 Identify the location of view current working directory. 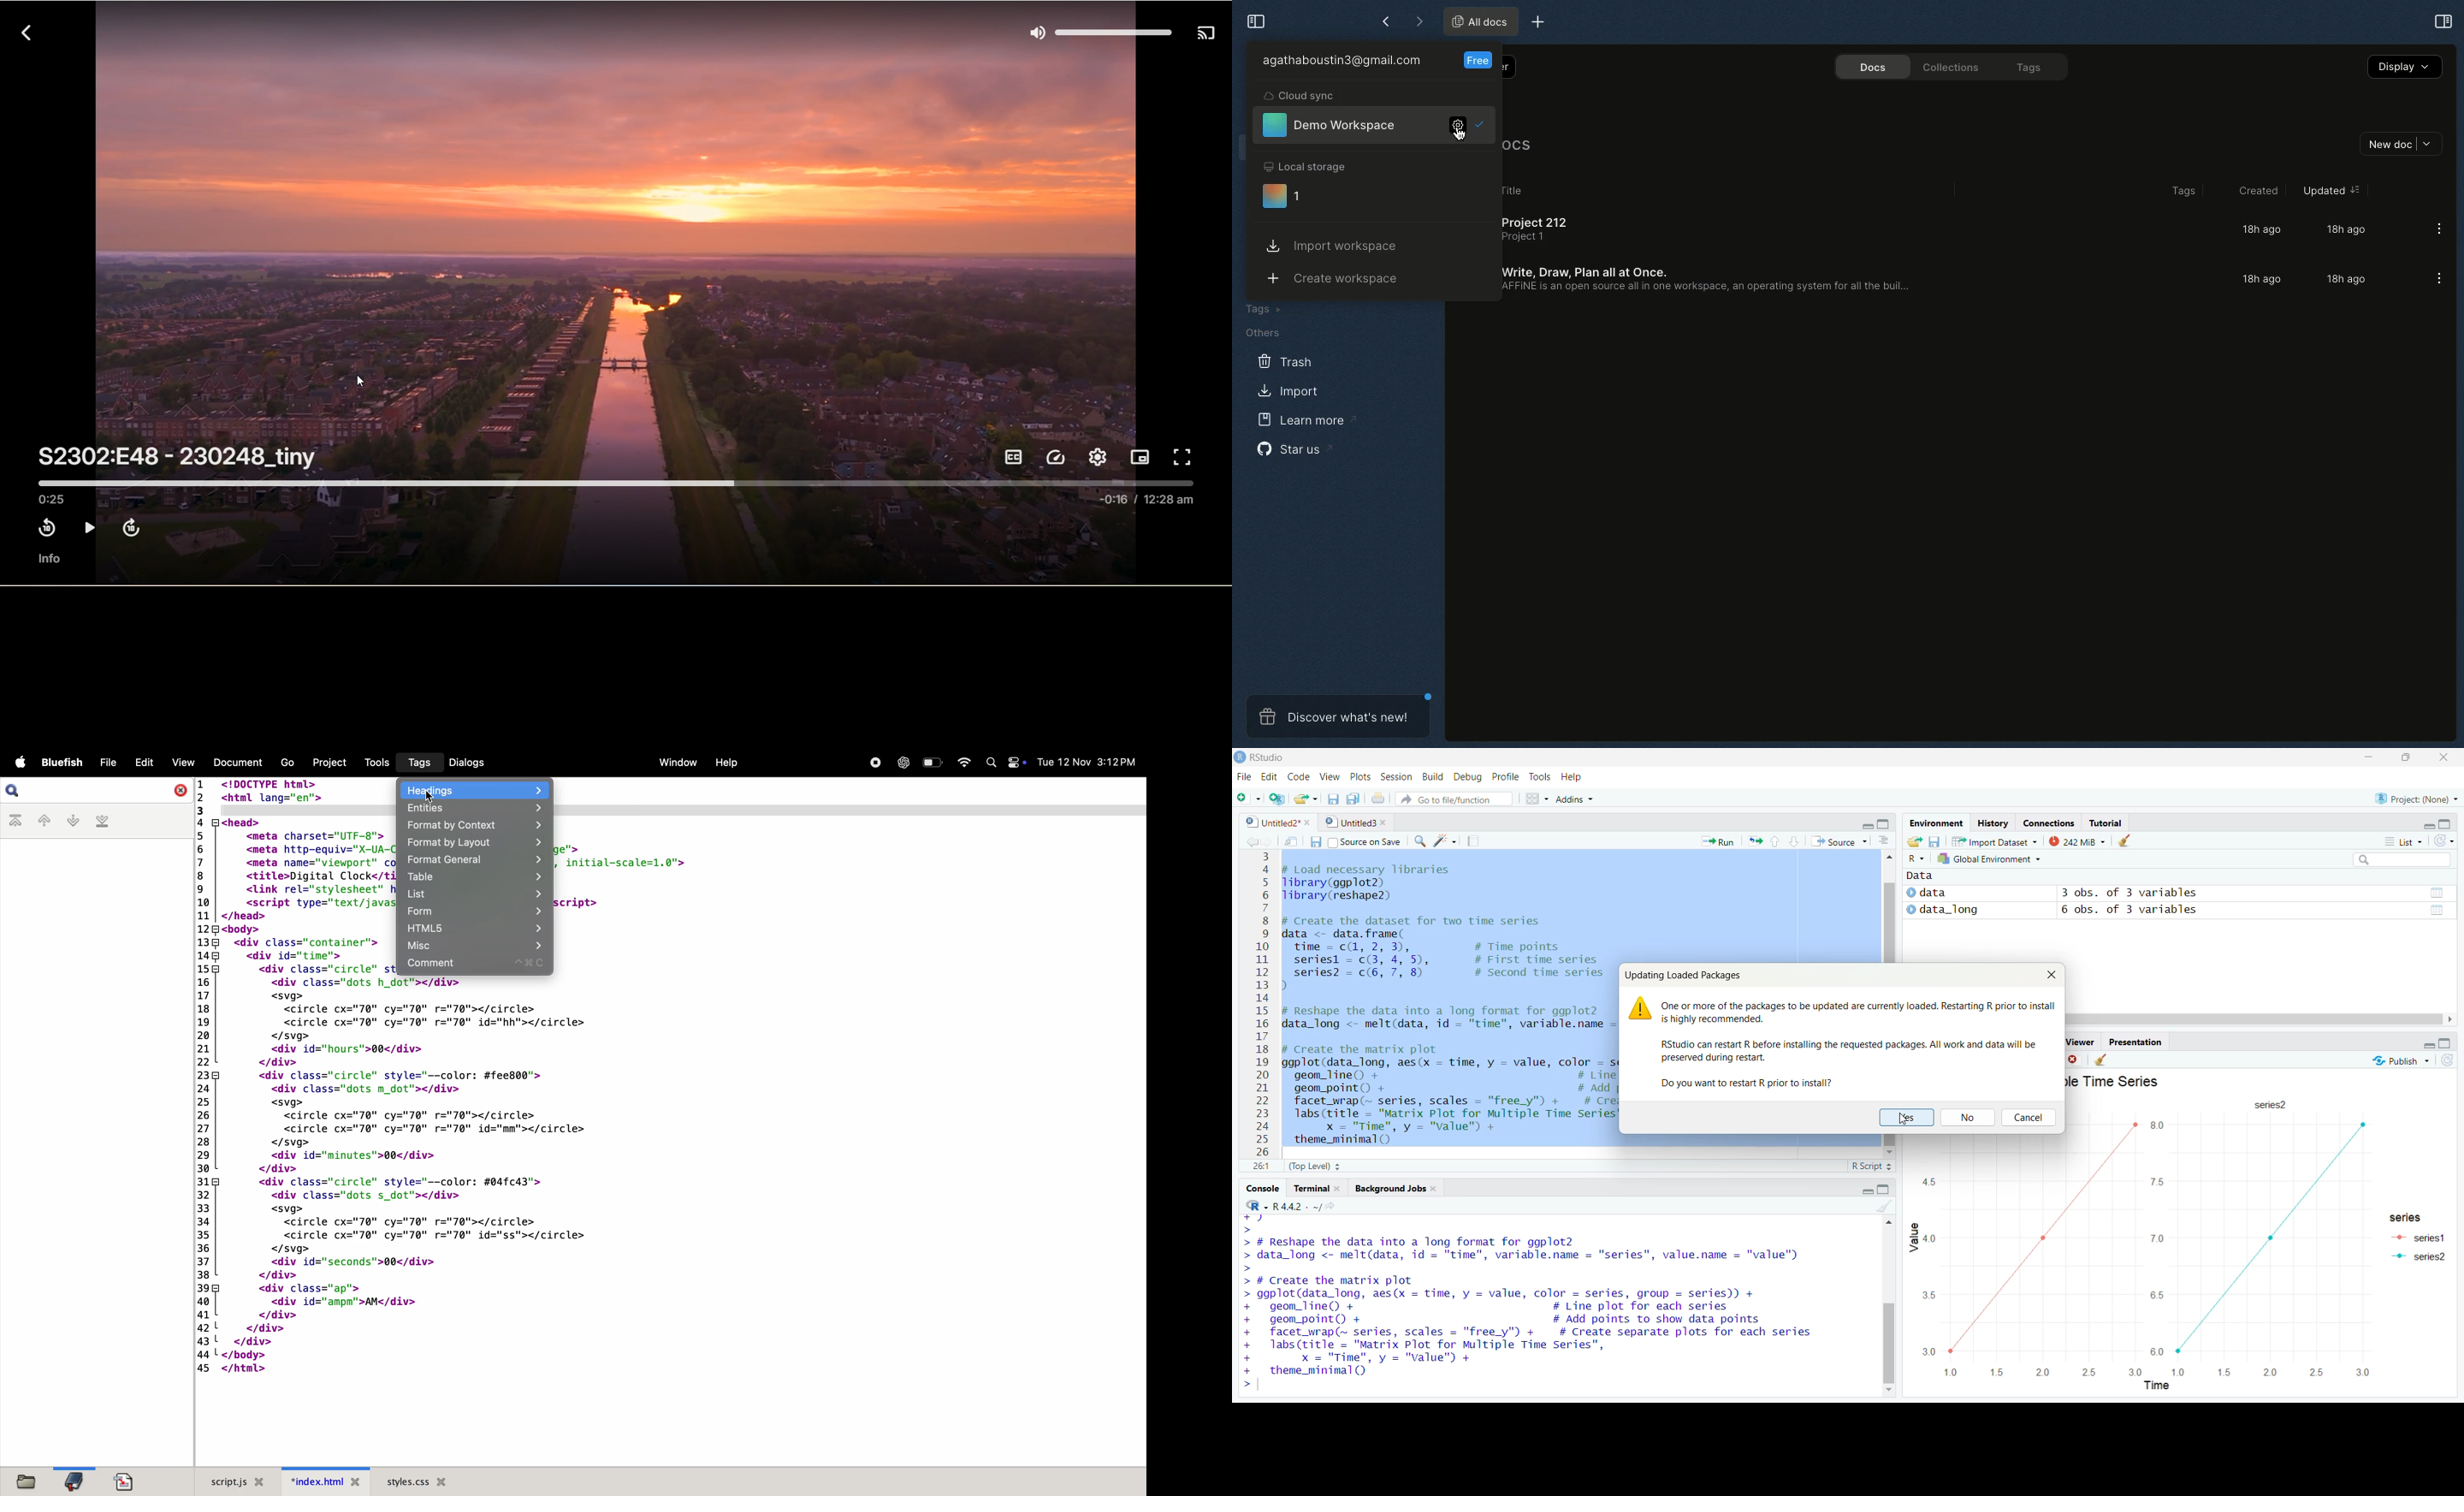
(1330, 1206).